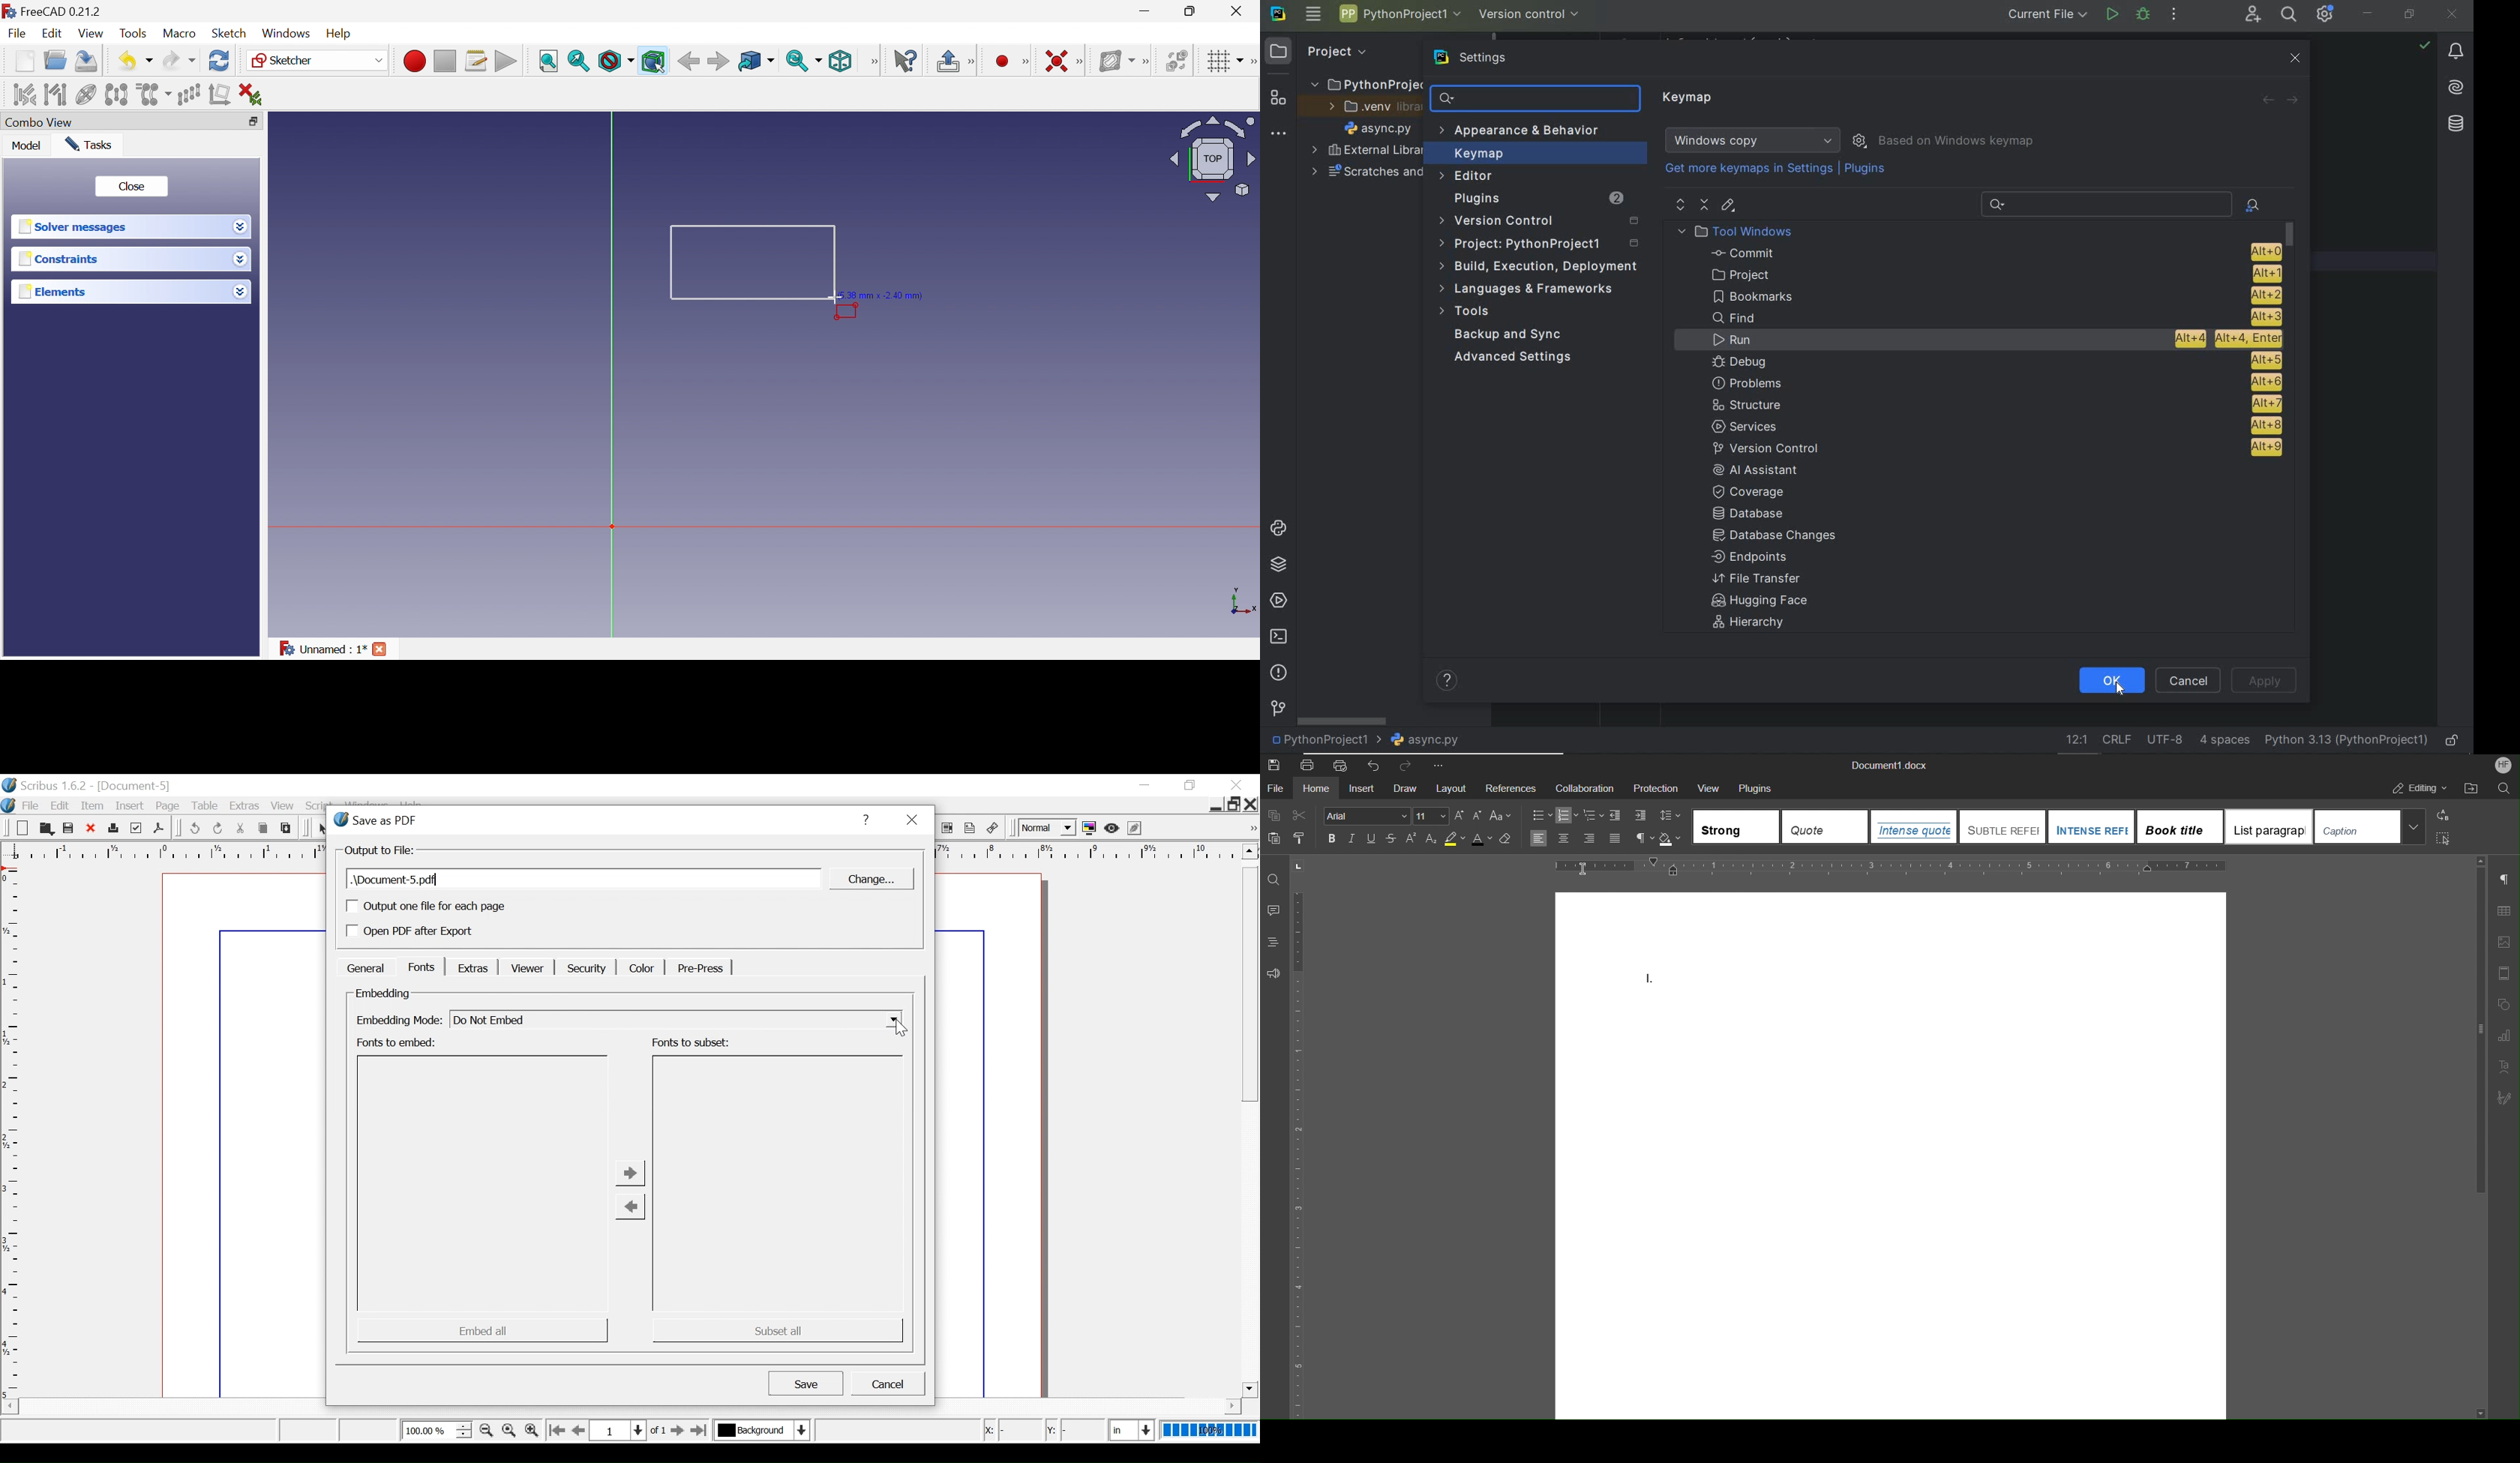  What do you see at coordinates (1708, 788) in the screenshot?
I see `View` at bounding box center [1708, 788].